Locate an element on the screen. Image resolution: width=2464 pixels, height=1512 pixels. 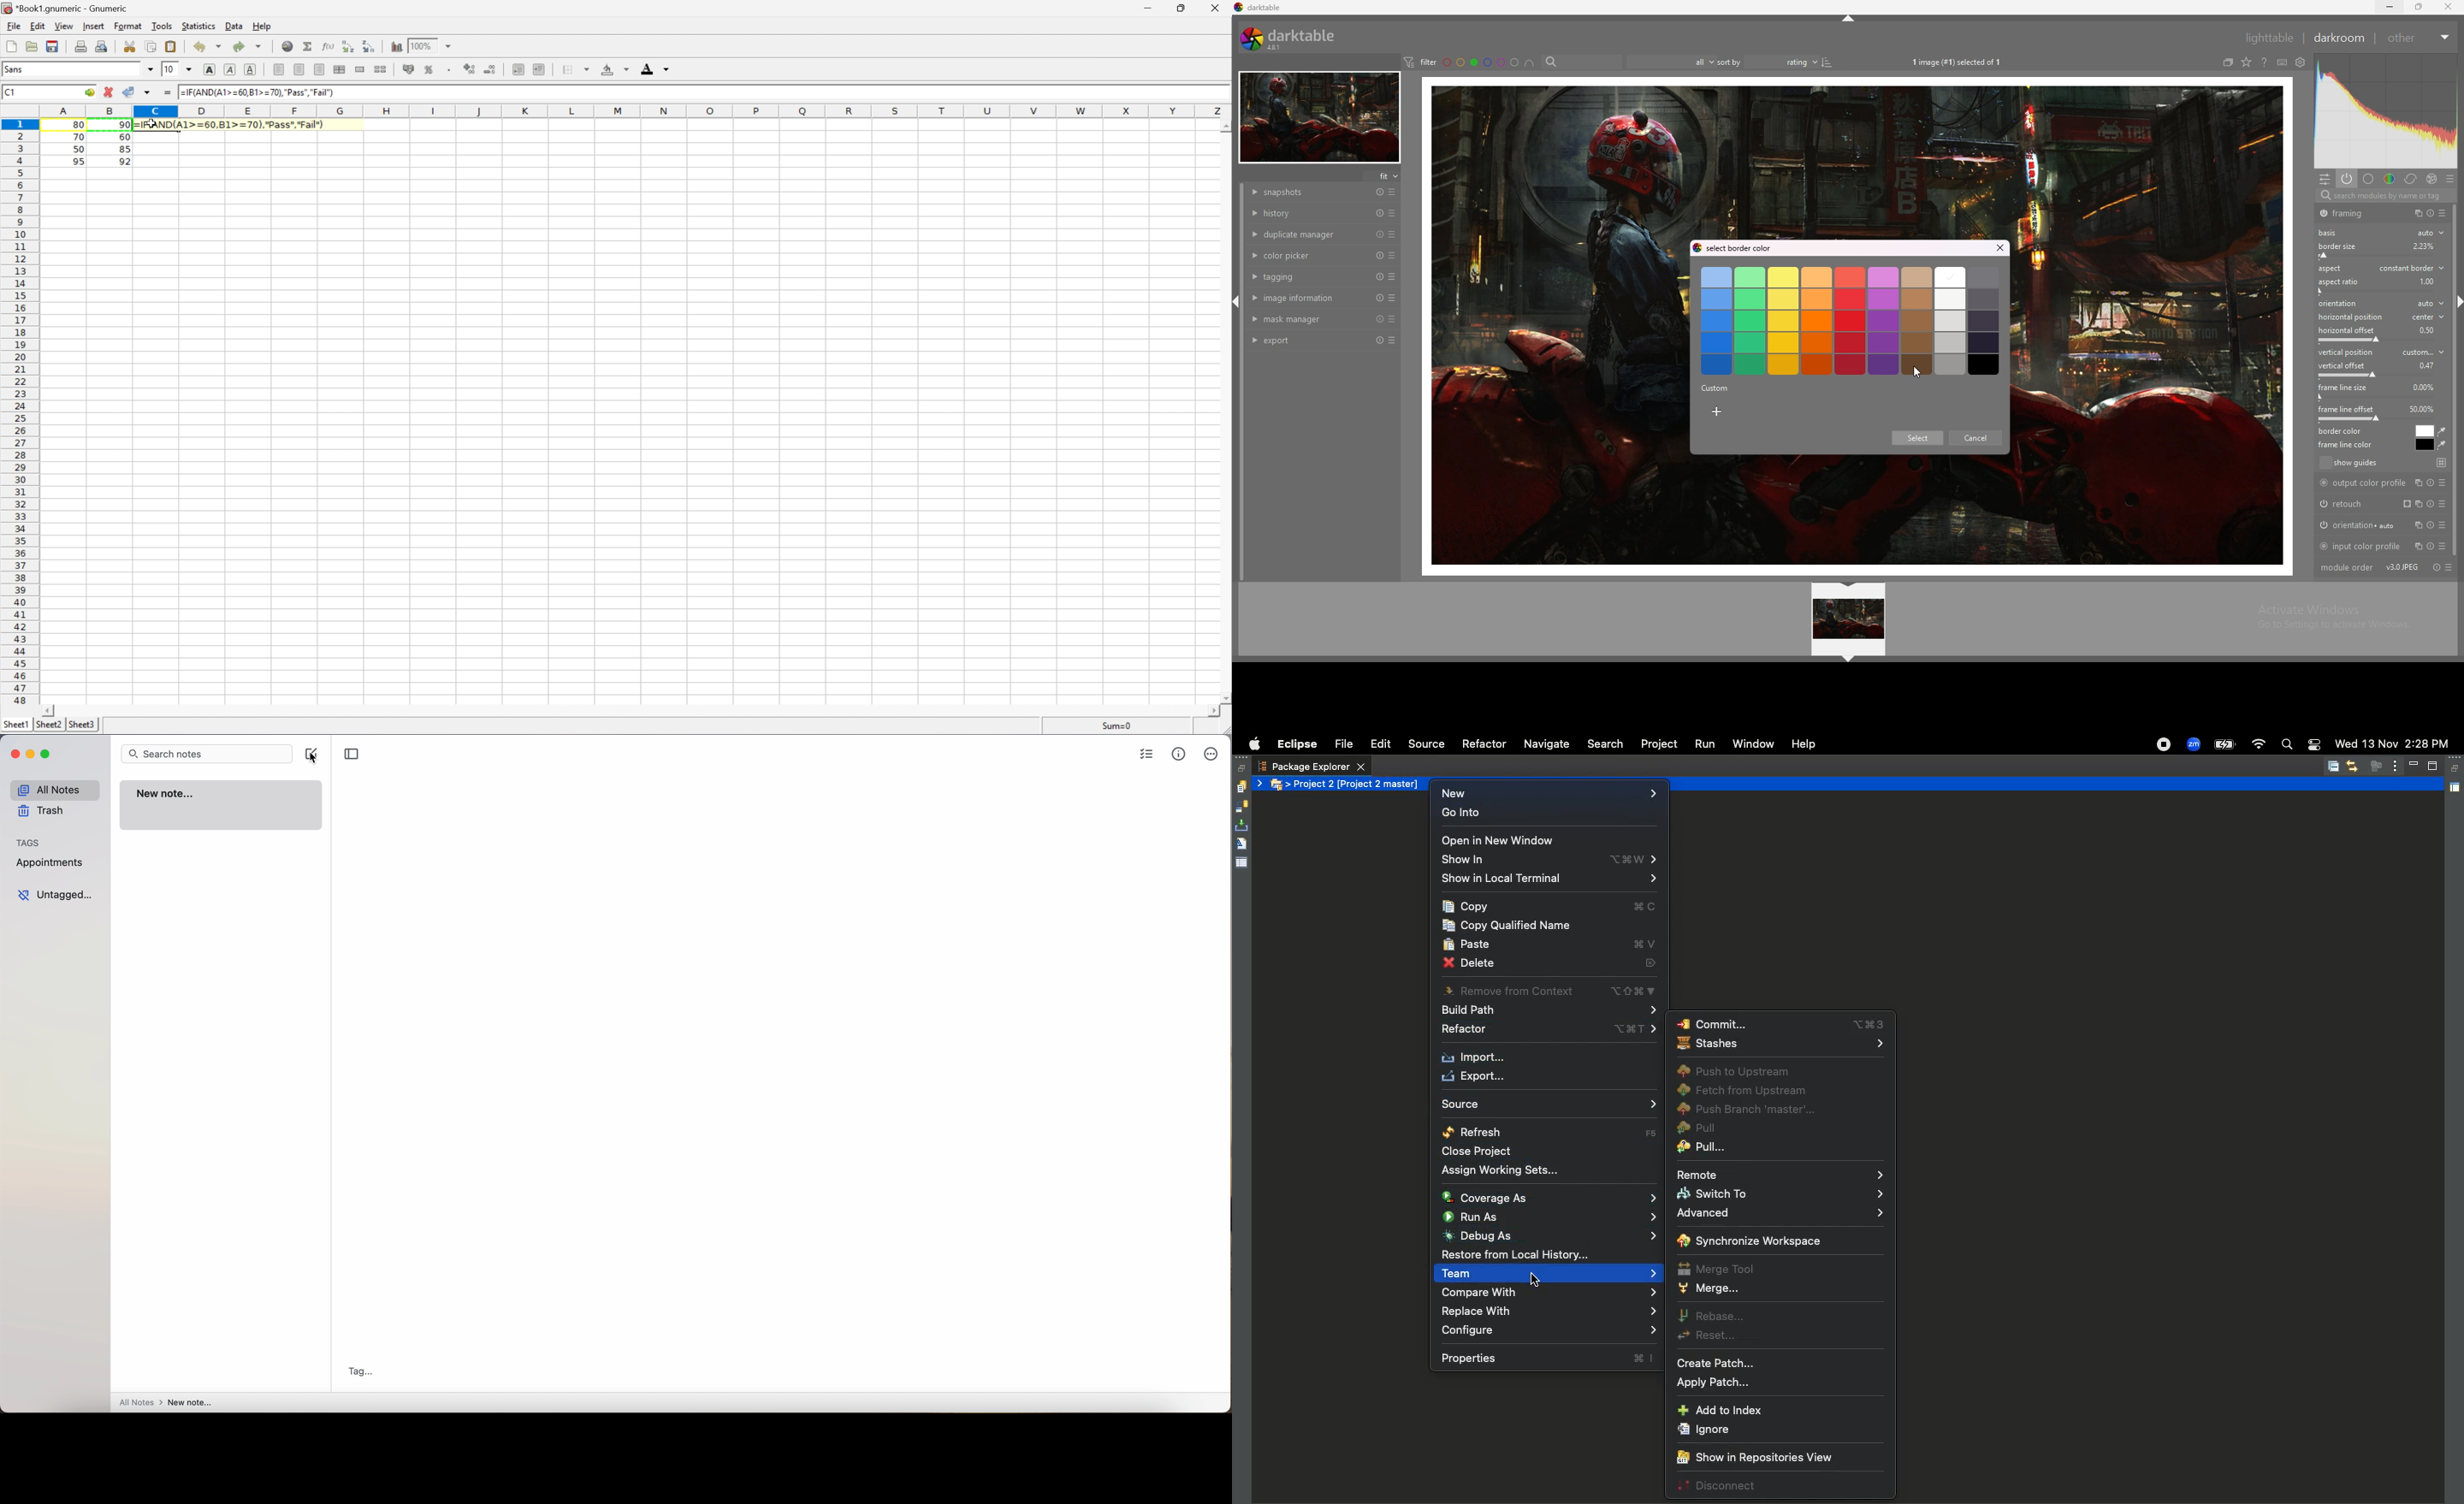
Center horizontally is located at coordinates (300, 70).